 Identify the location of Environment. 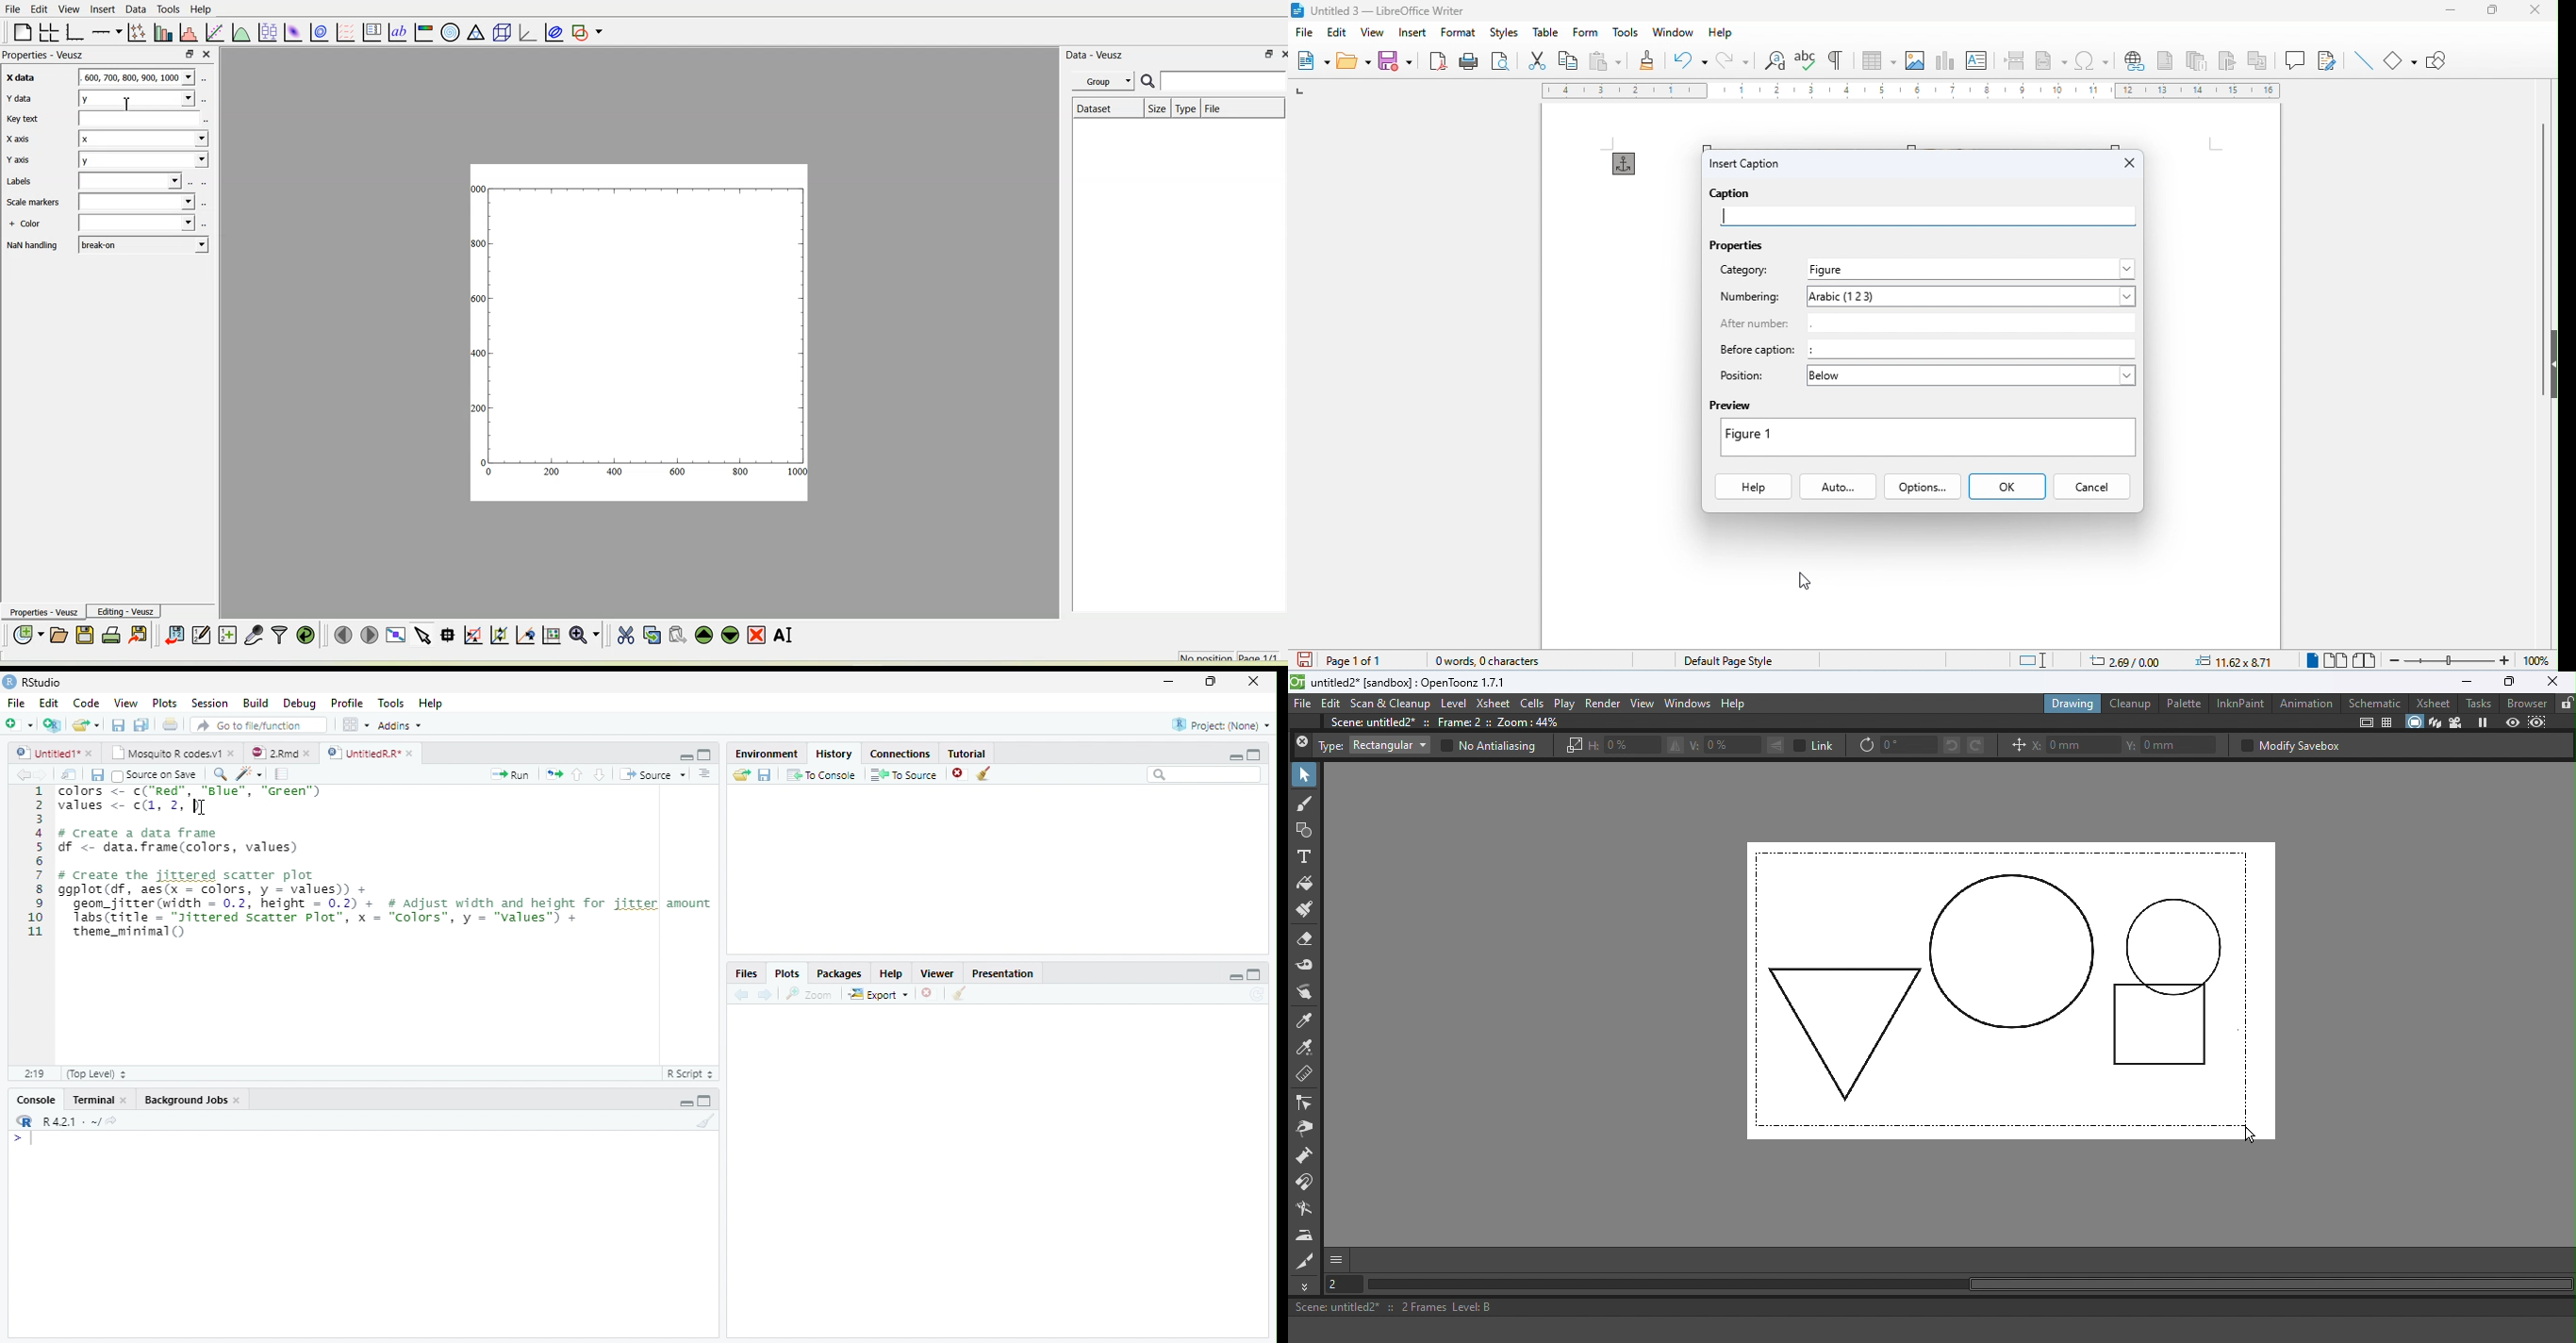
(766, 753).